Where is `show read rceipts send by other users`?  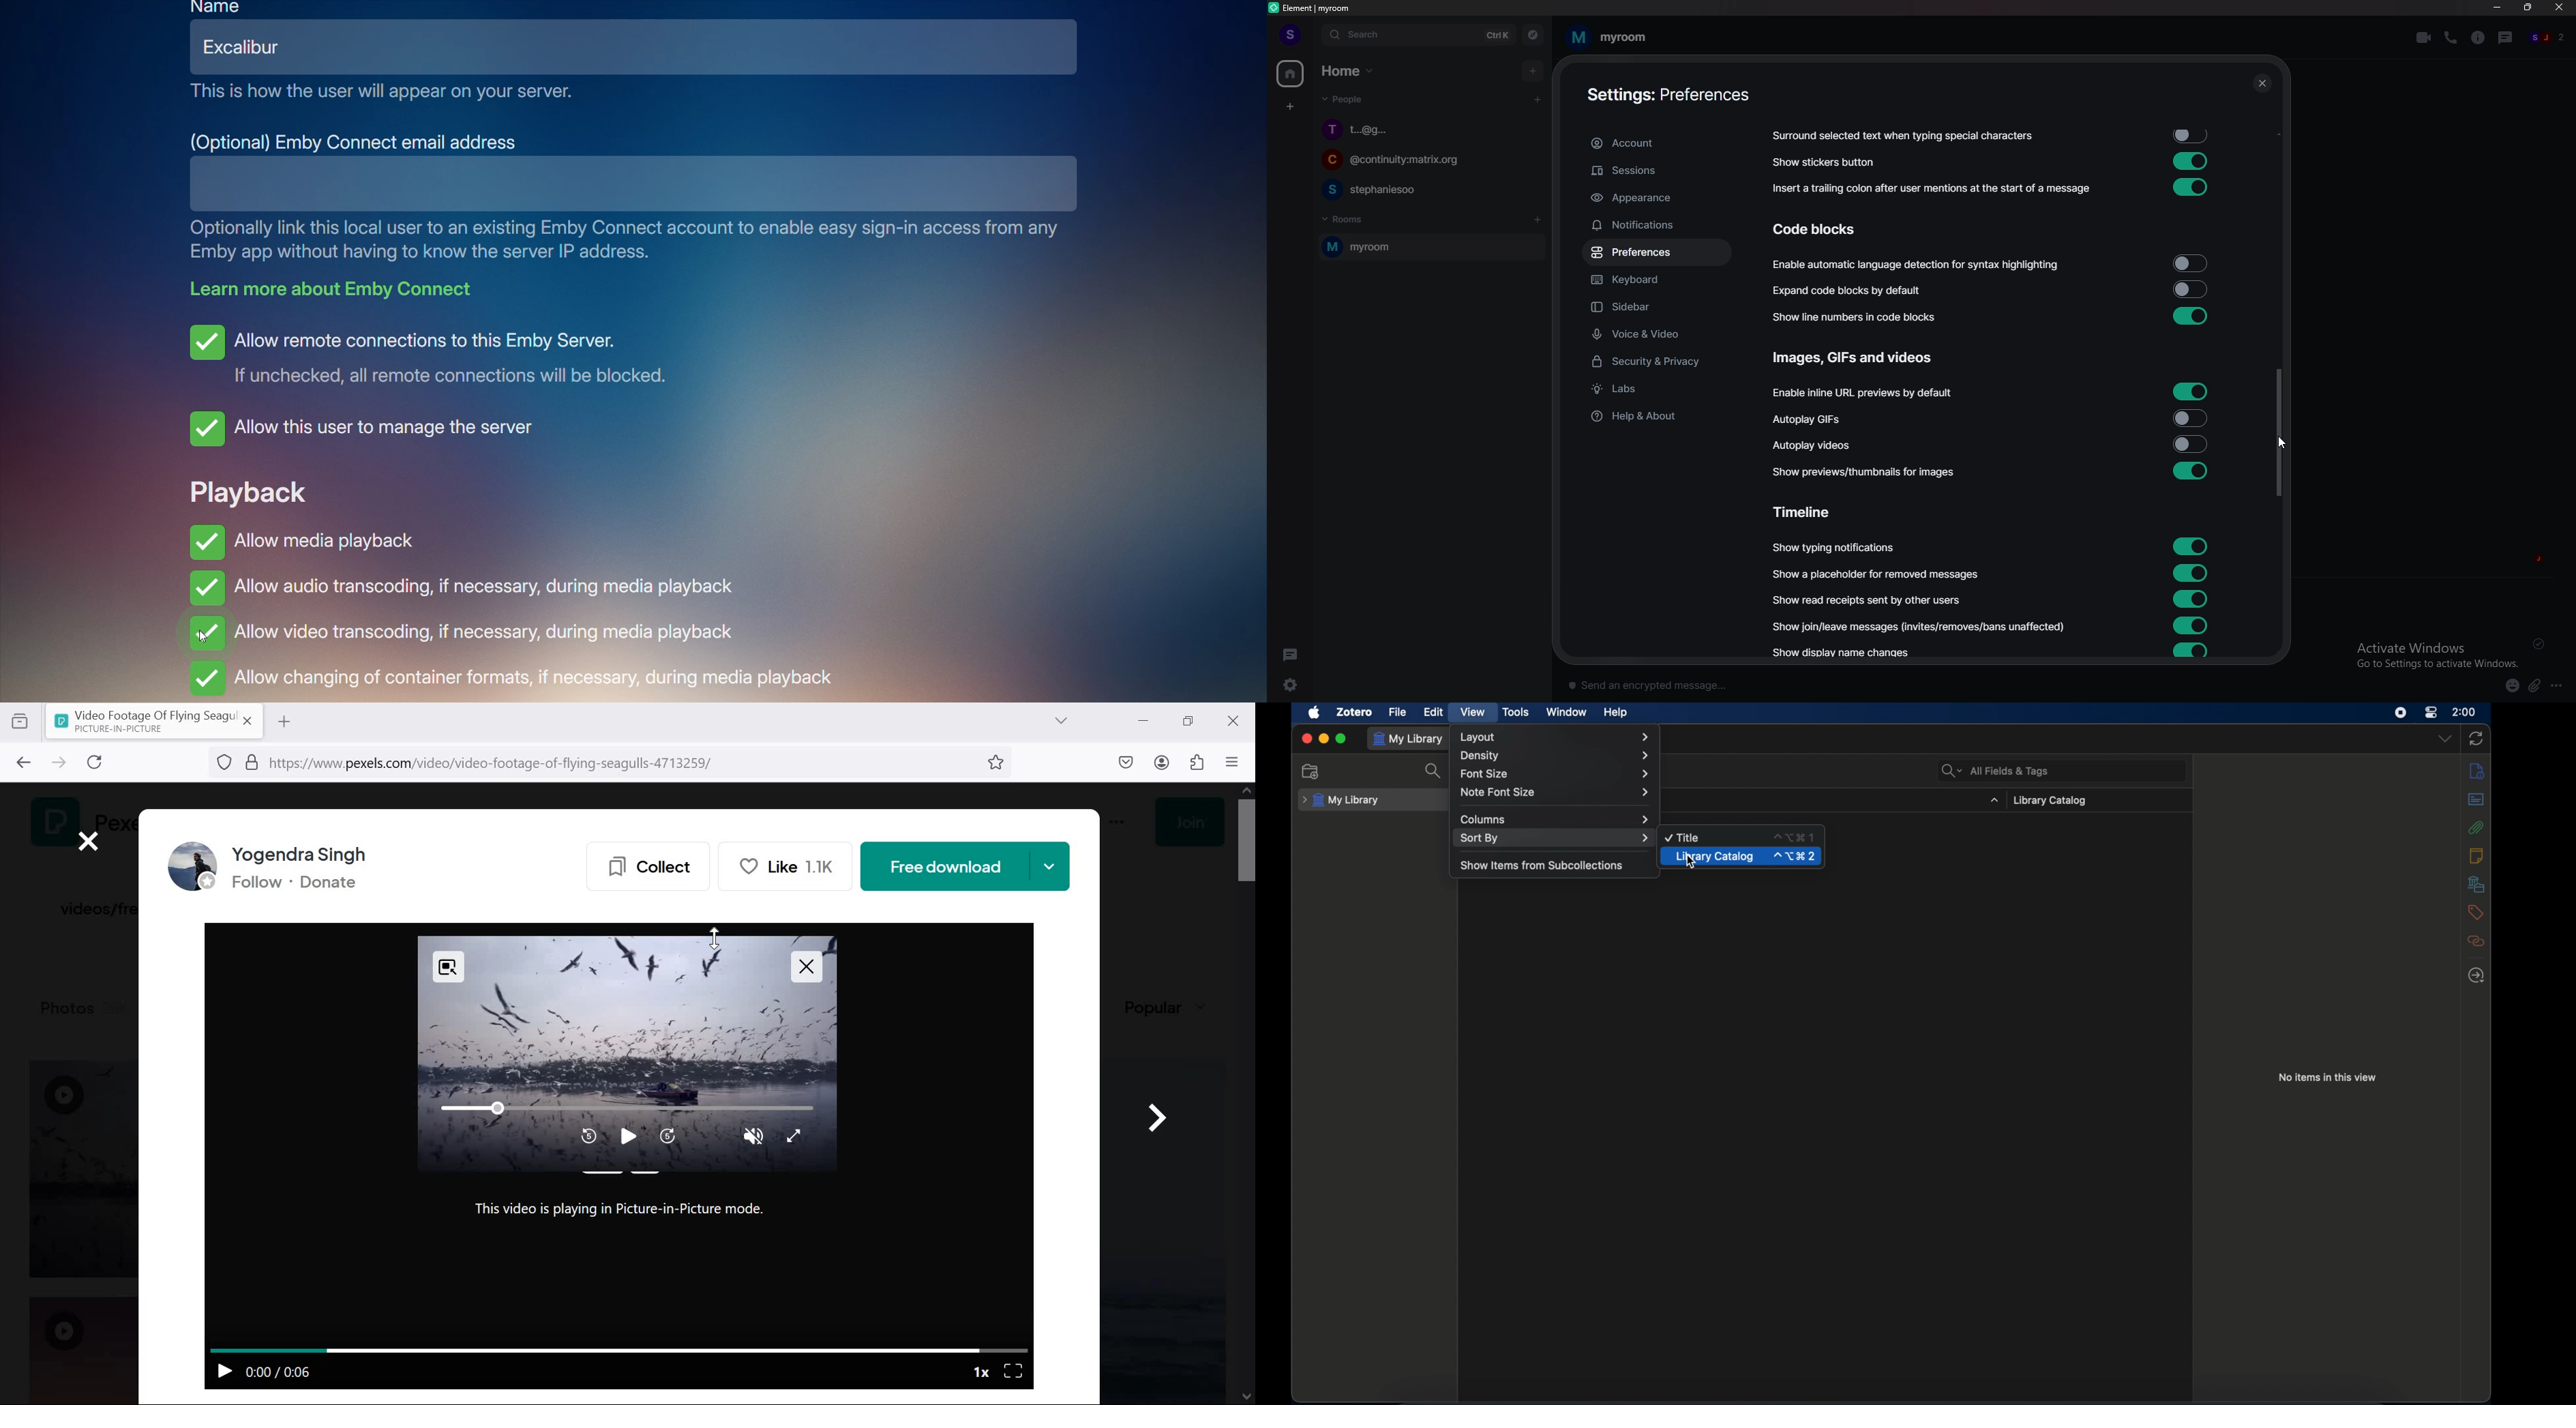
show read rceipts send by other users is located at coordinates (1869, 600).